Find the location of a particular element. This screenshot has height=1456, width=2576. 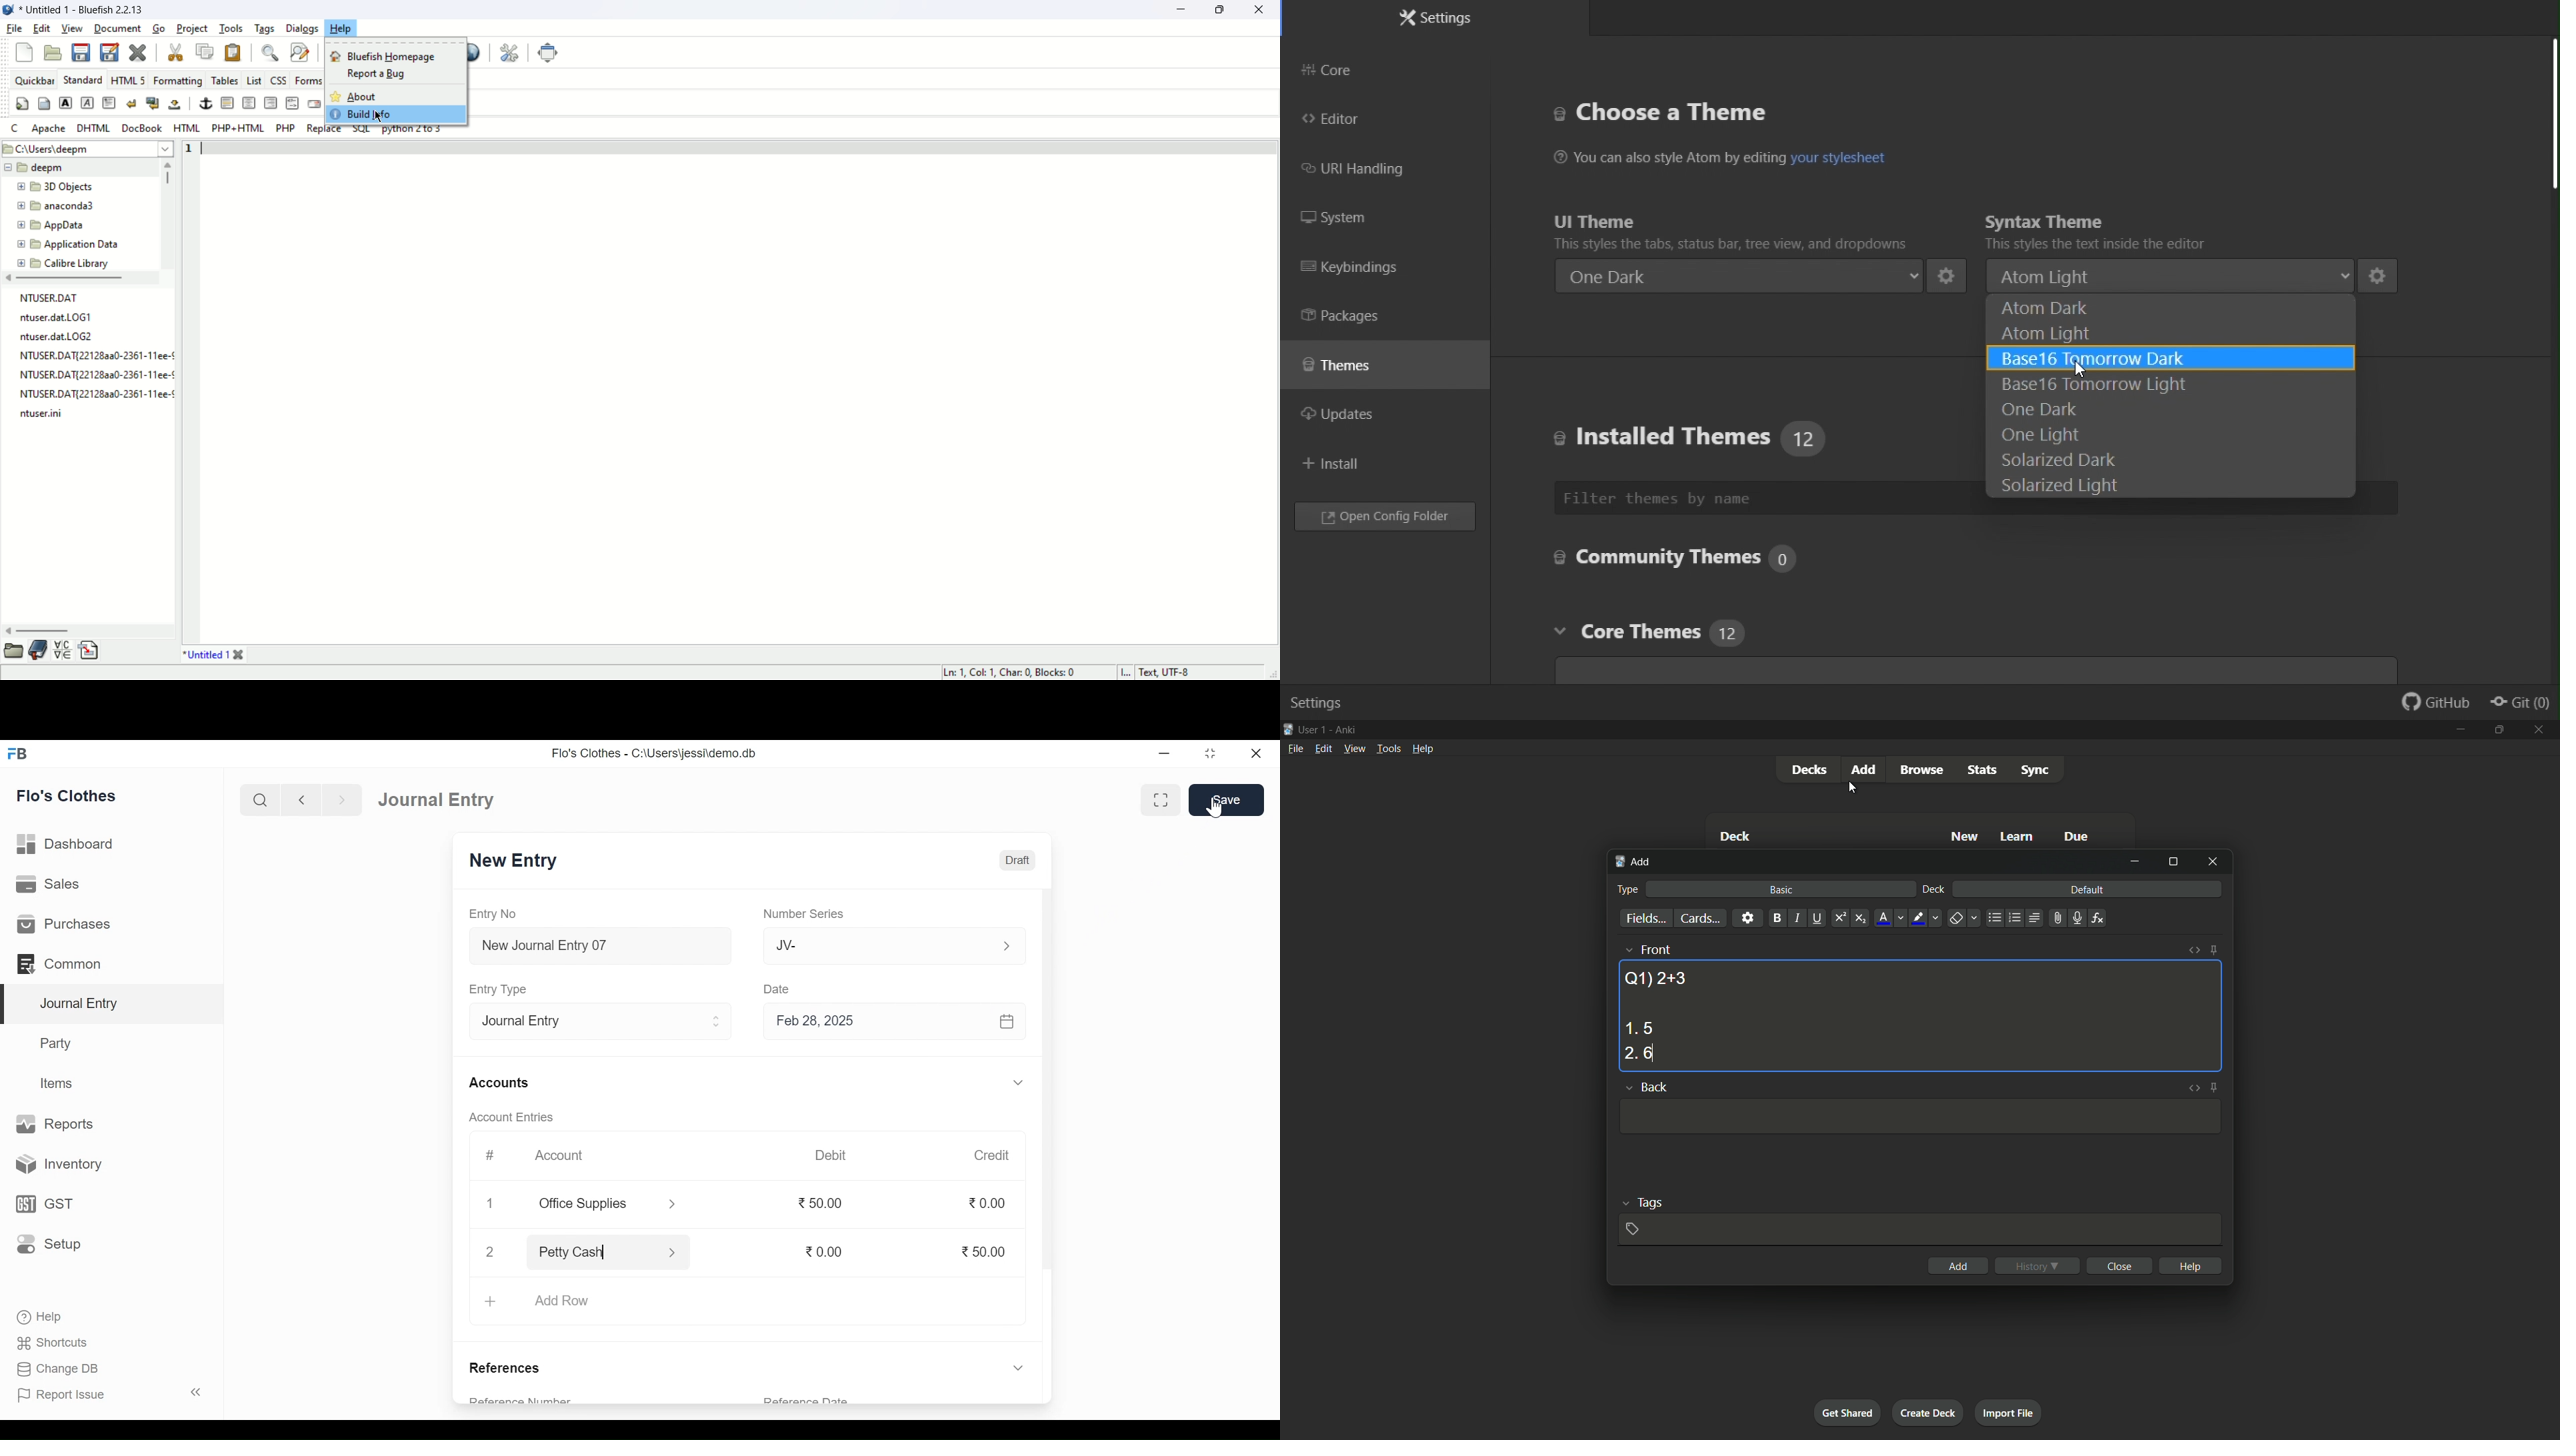

Common is located at coordinates (61, 963).